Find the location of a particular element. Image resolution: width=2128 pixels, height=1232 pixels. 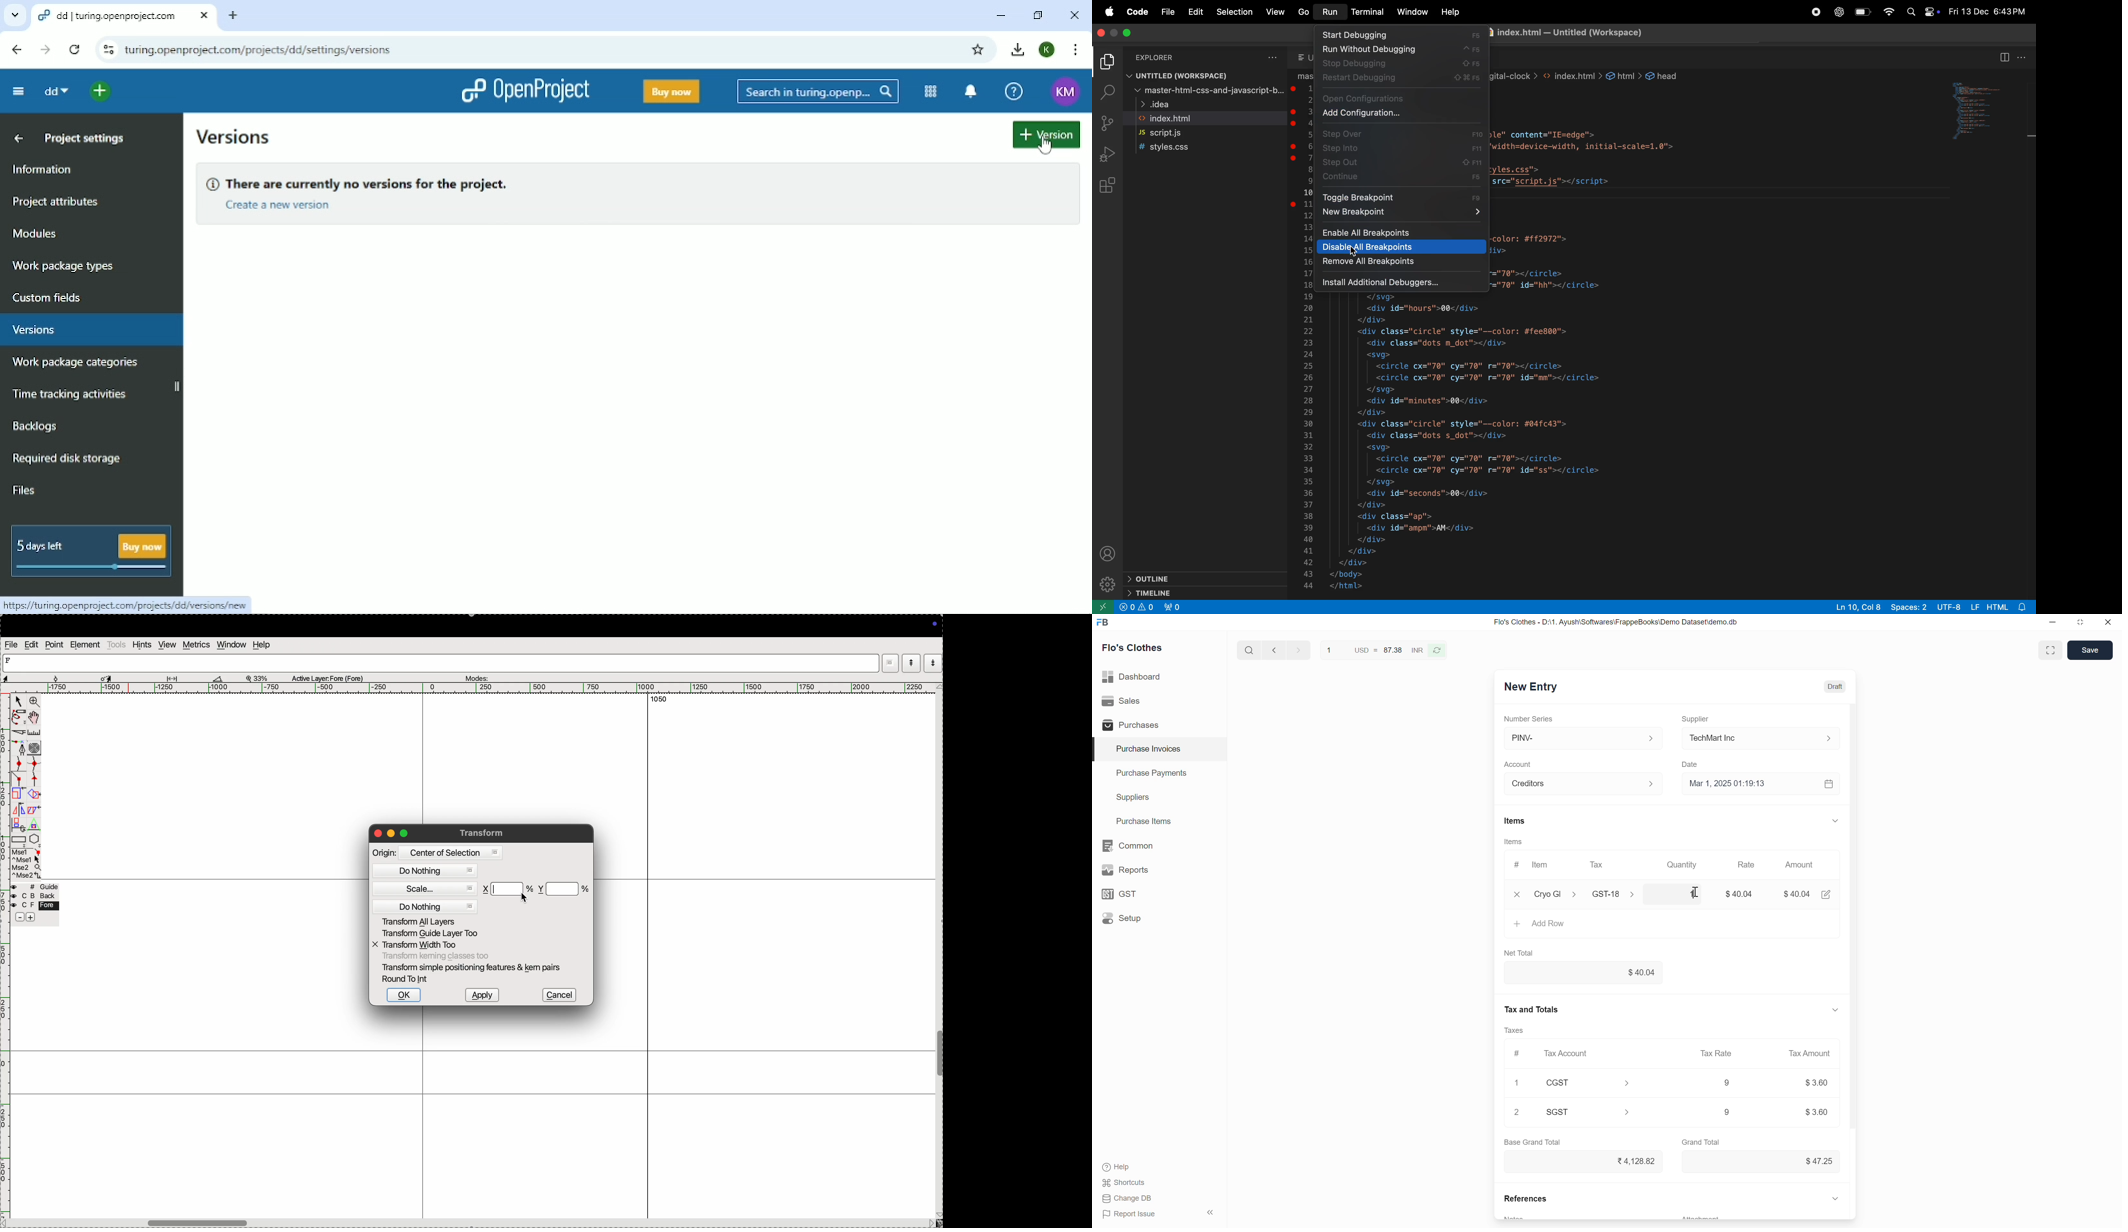

closing is located at coordinates (377, 834).